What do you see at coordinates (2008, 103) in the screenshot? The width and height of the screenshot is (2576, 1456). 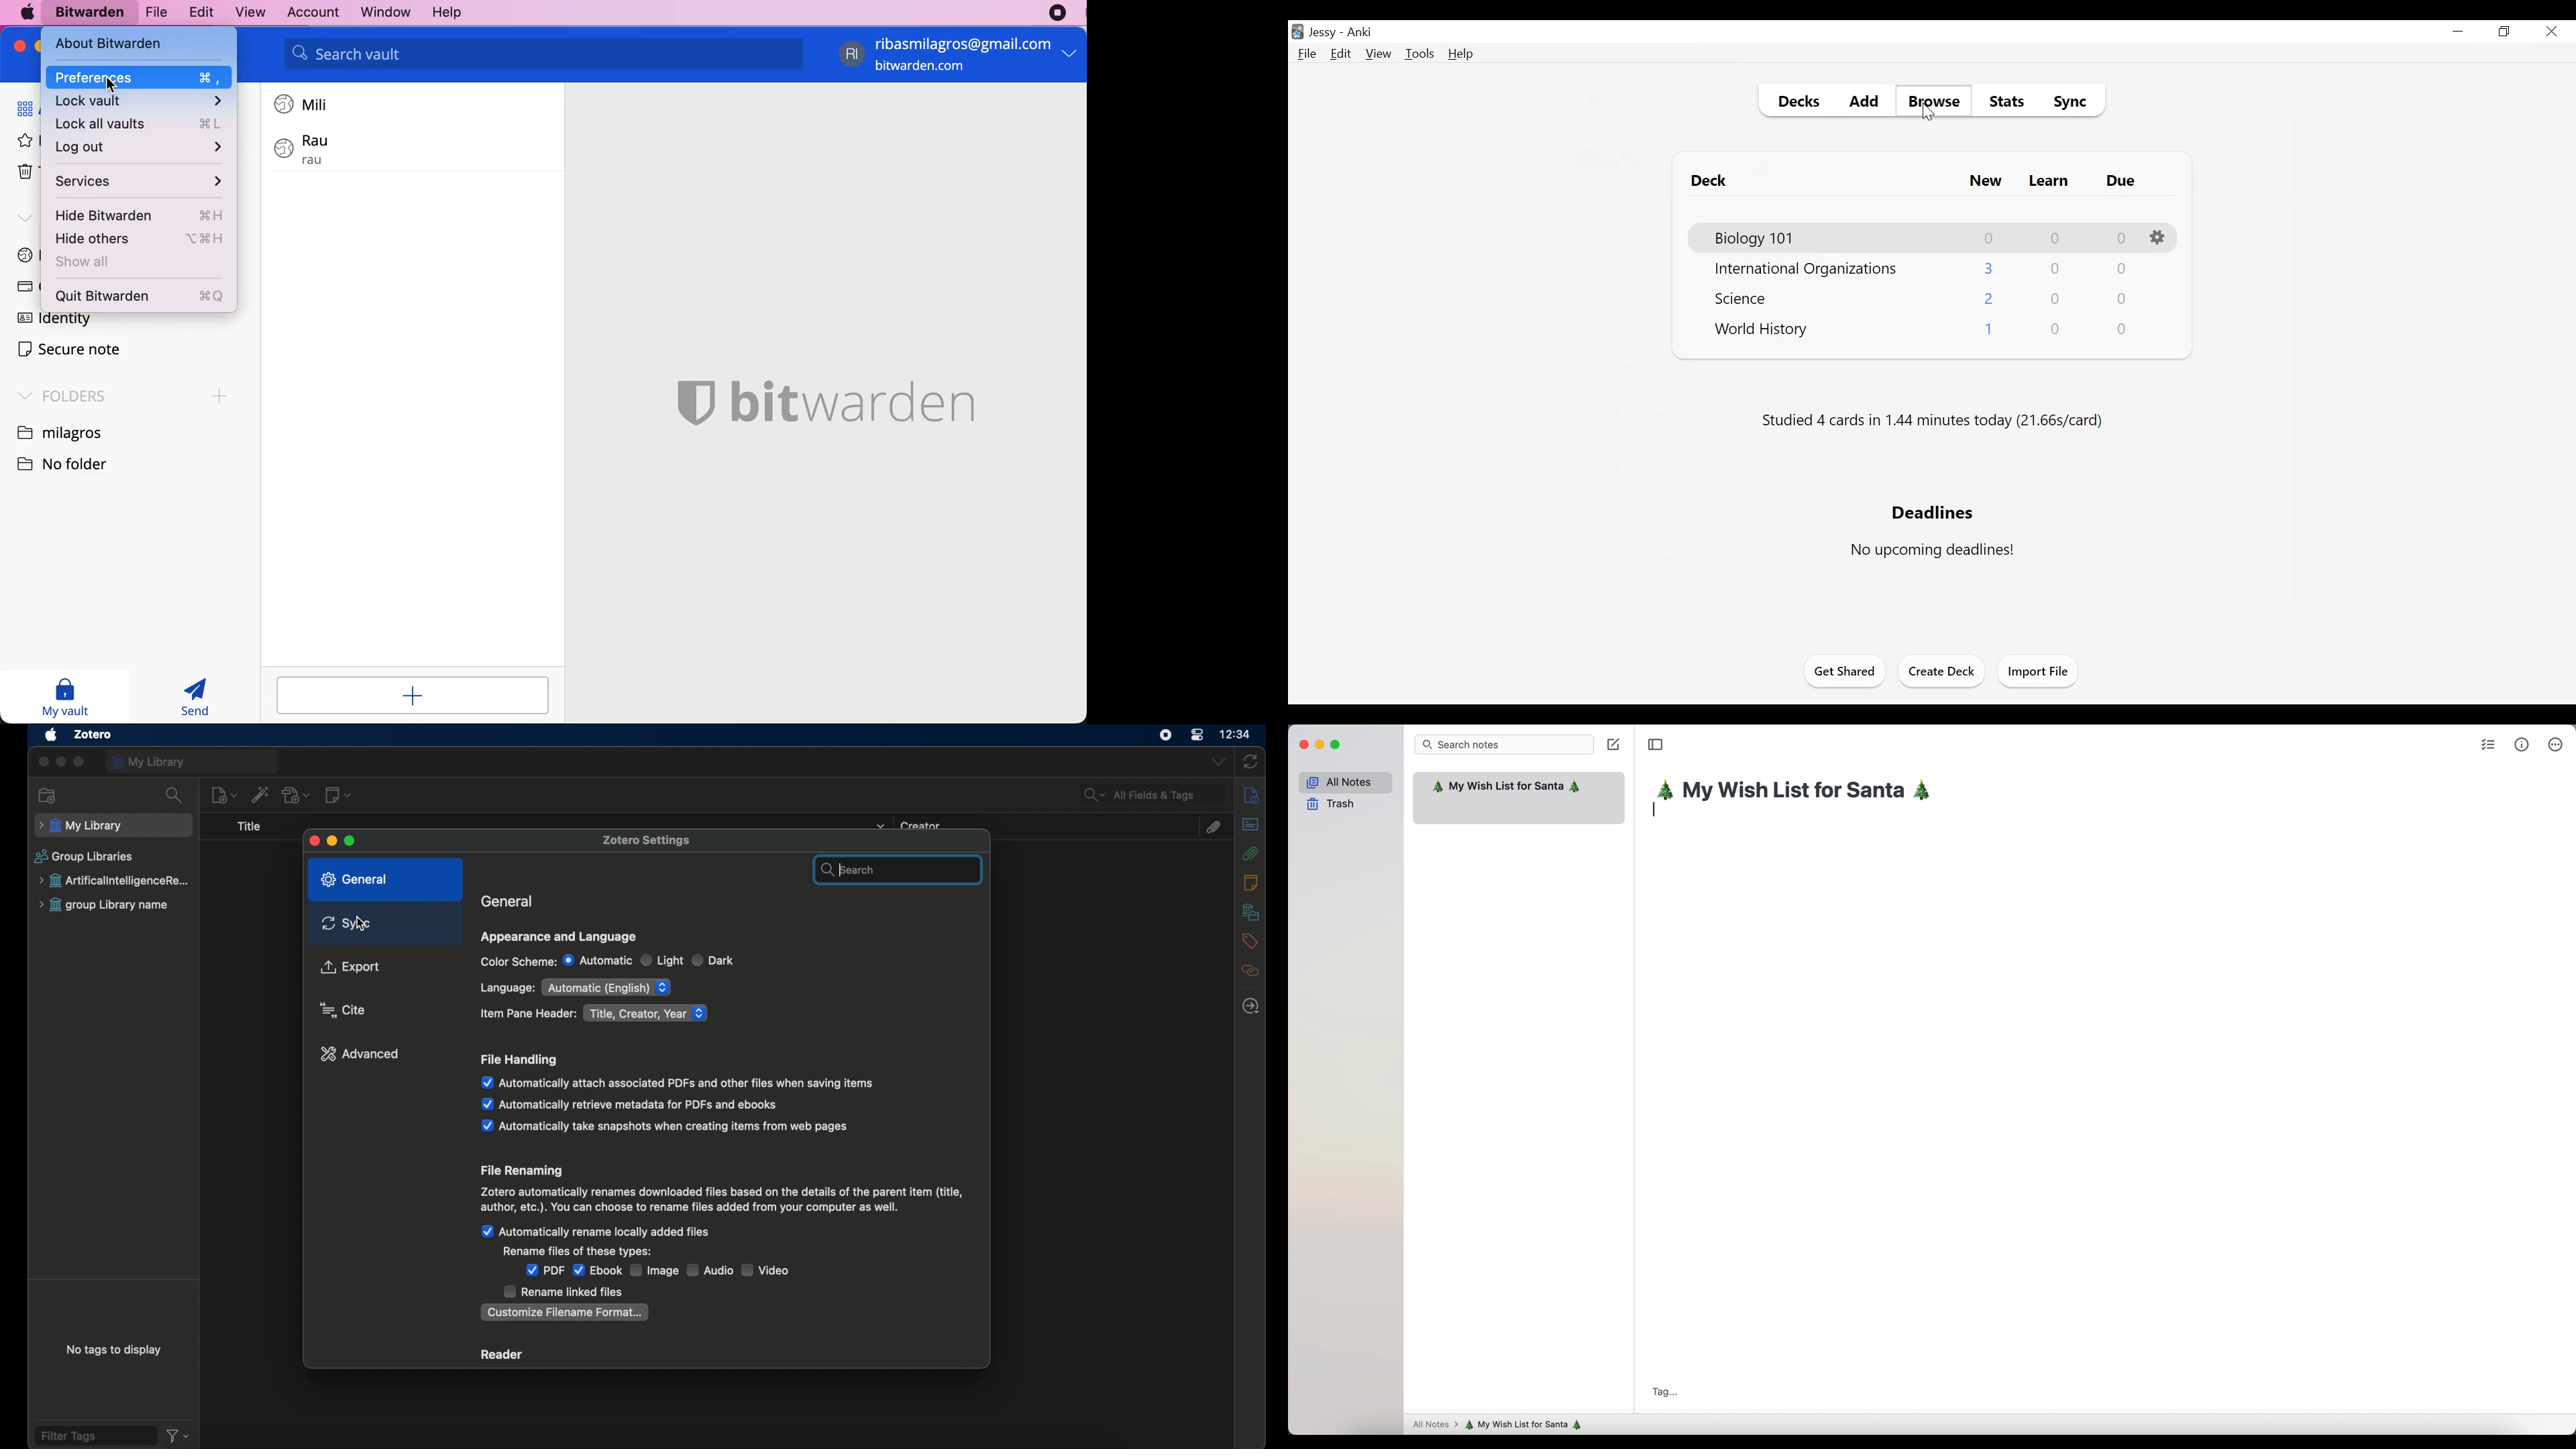 I see `Stats` at bounding box center [2008, 103].